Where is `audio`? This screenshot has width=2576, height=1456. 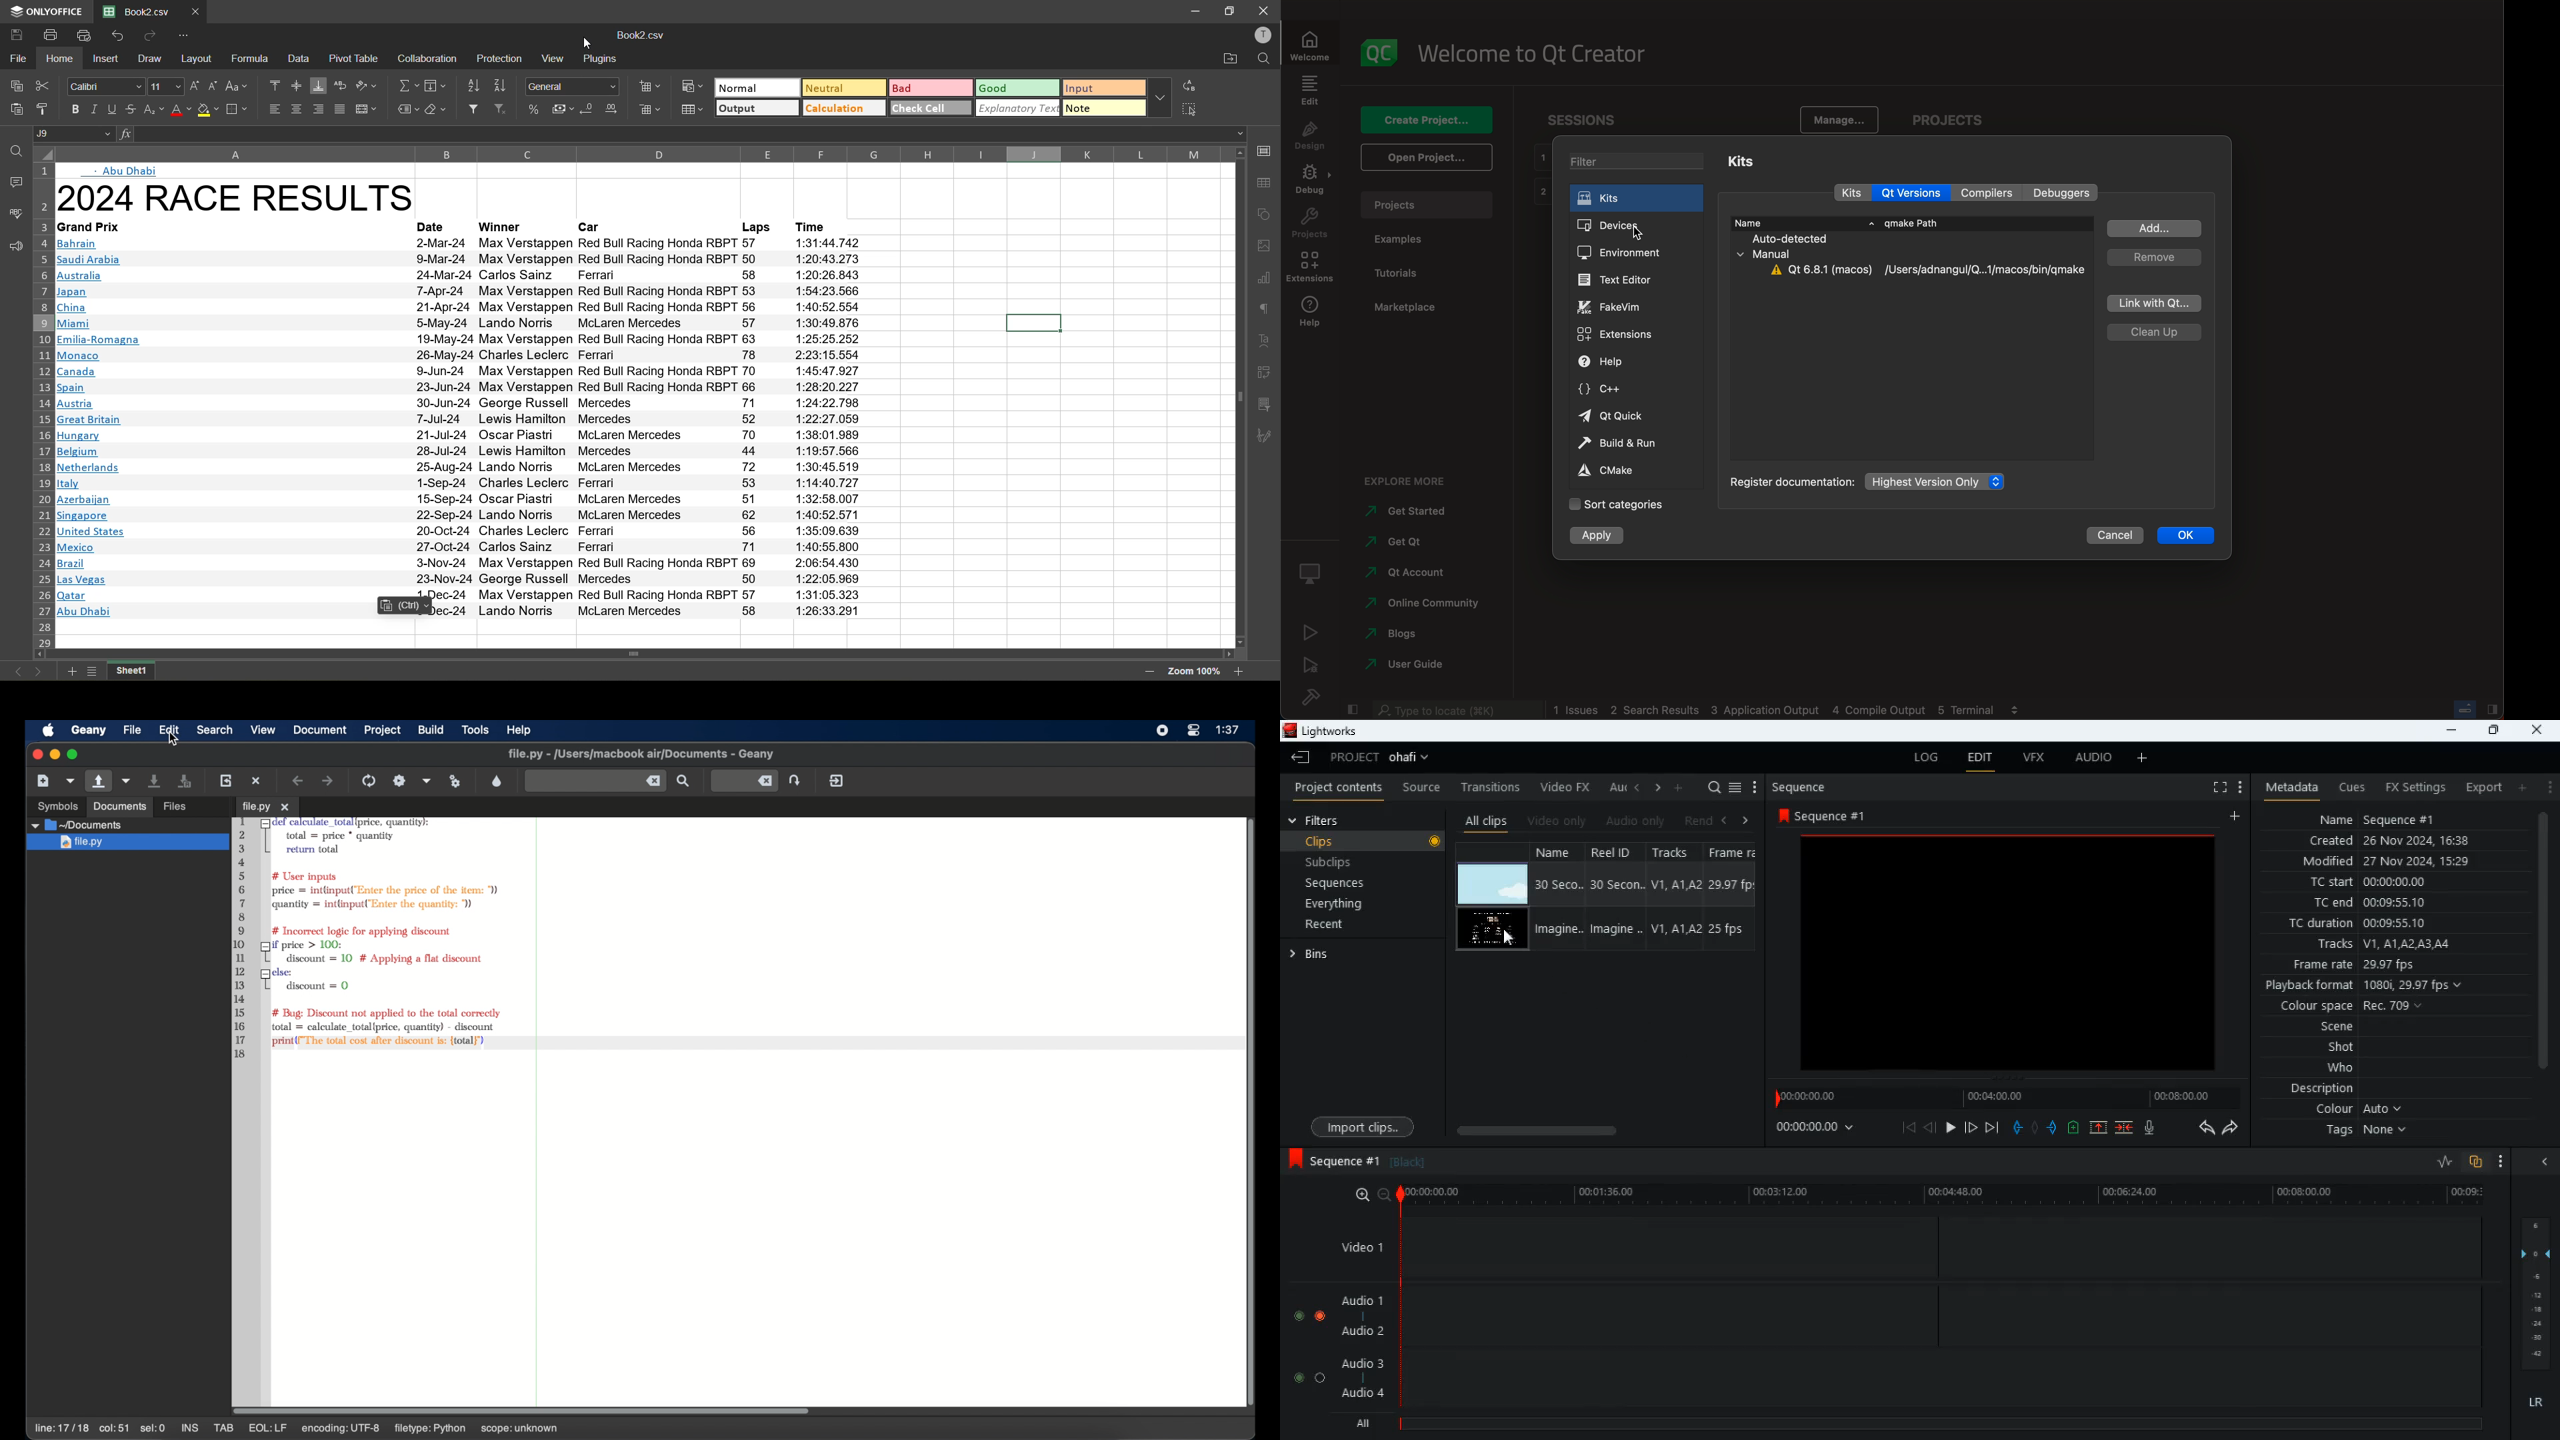 audio is located at coordinates (2089, 759).